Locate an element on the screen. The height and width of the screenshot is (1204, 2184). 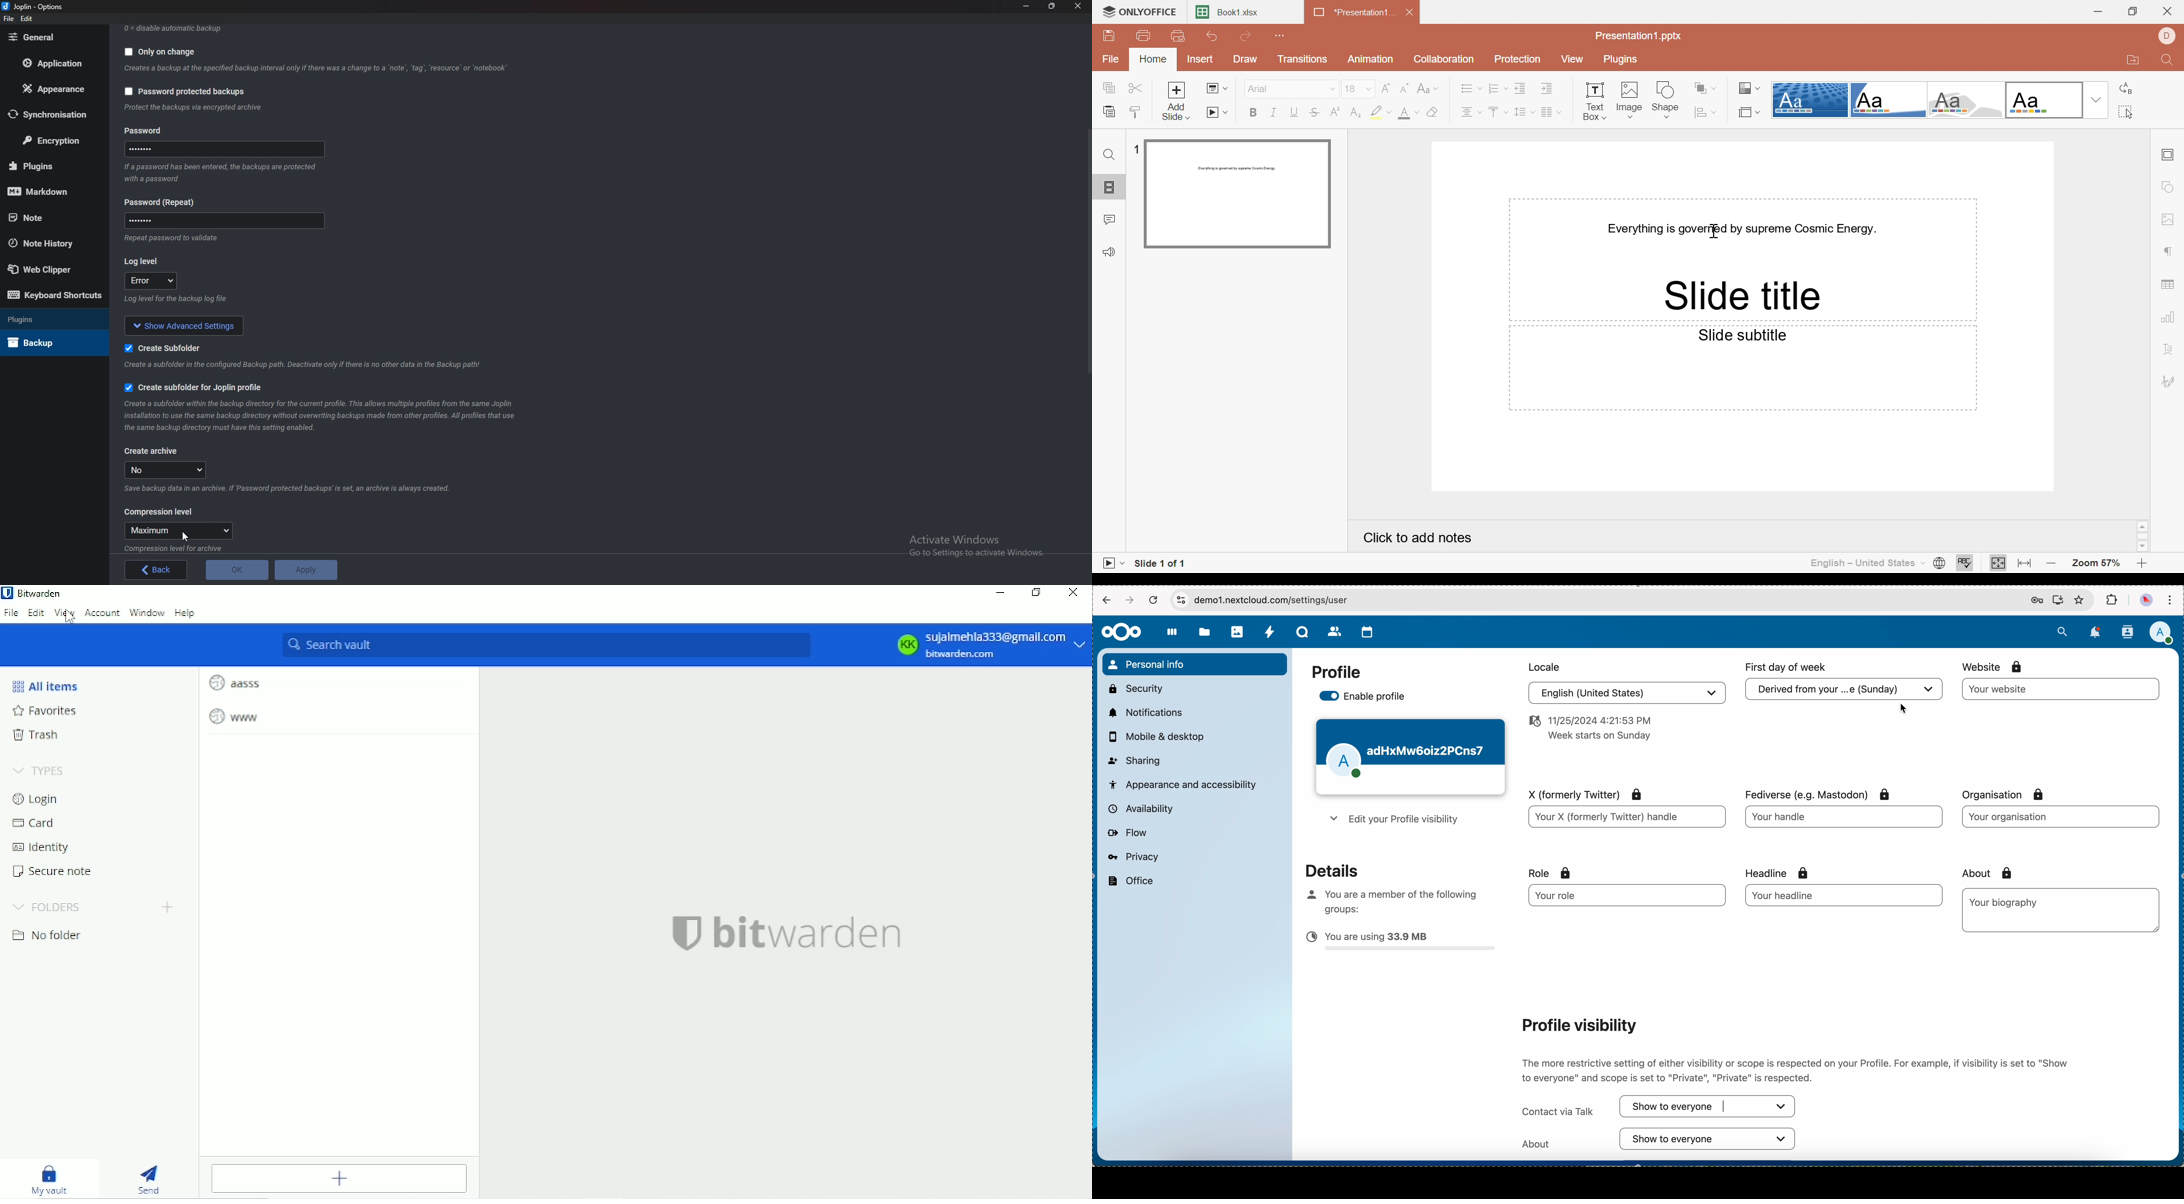
Dotted is located at coordinates (1811, 100).